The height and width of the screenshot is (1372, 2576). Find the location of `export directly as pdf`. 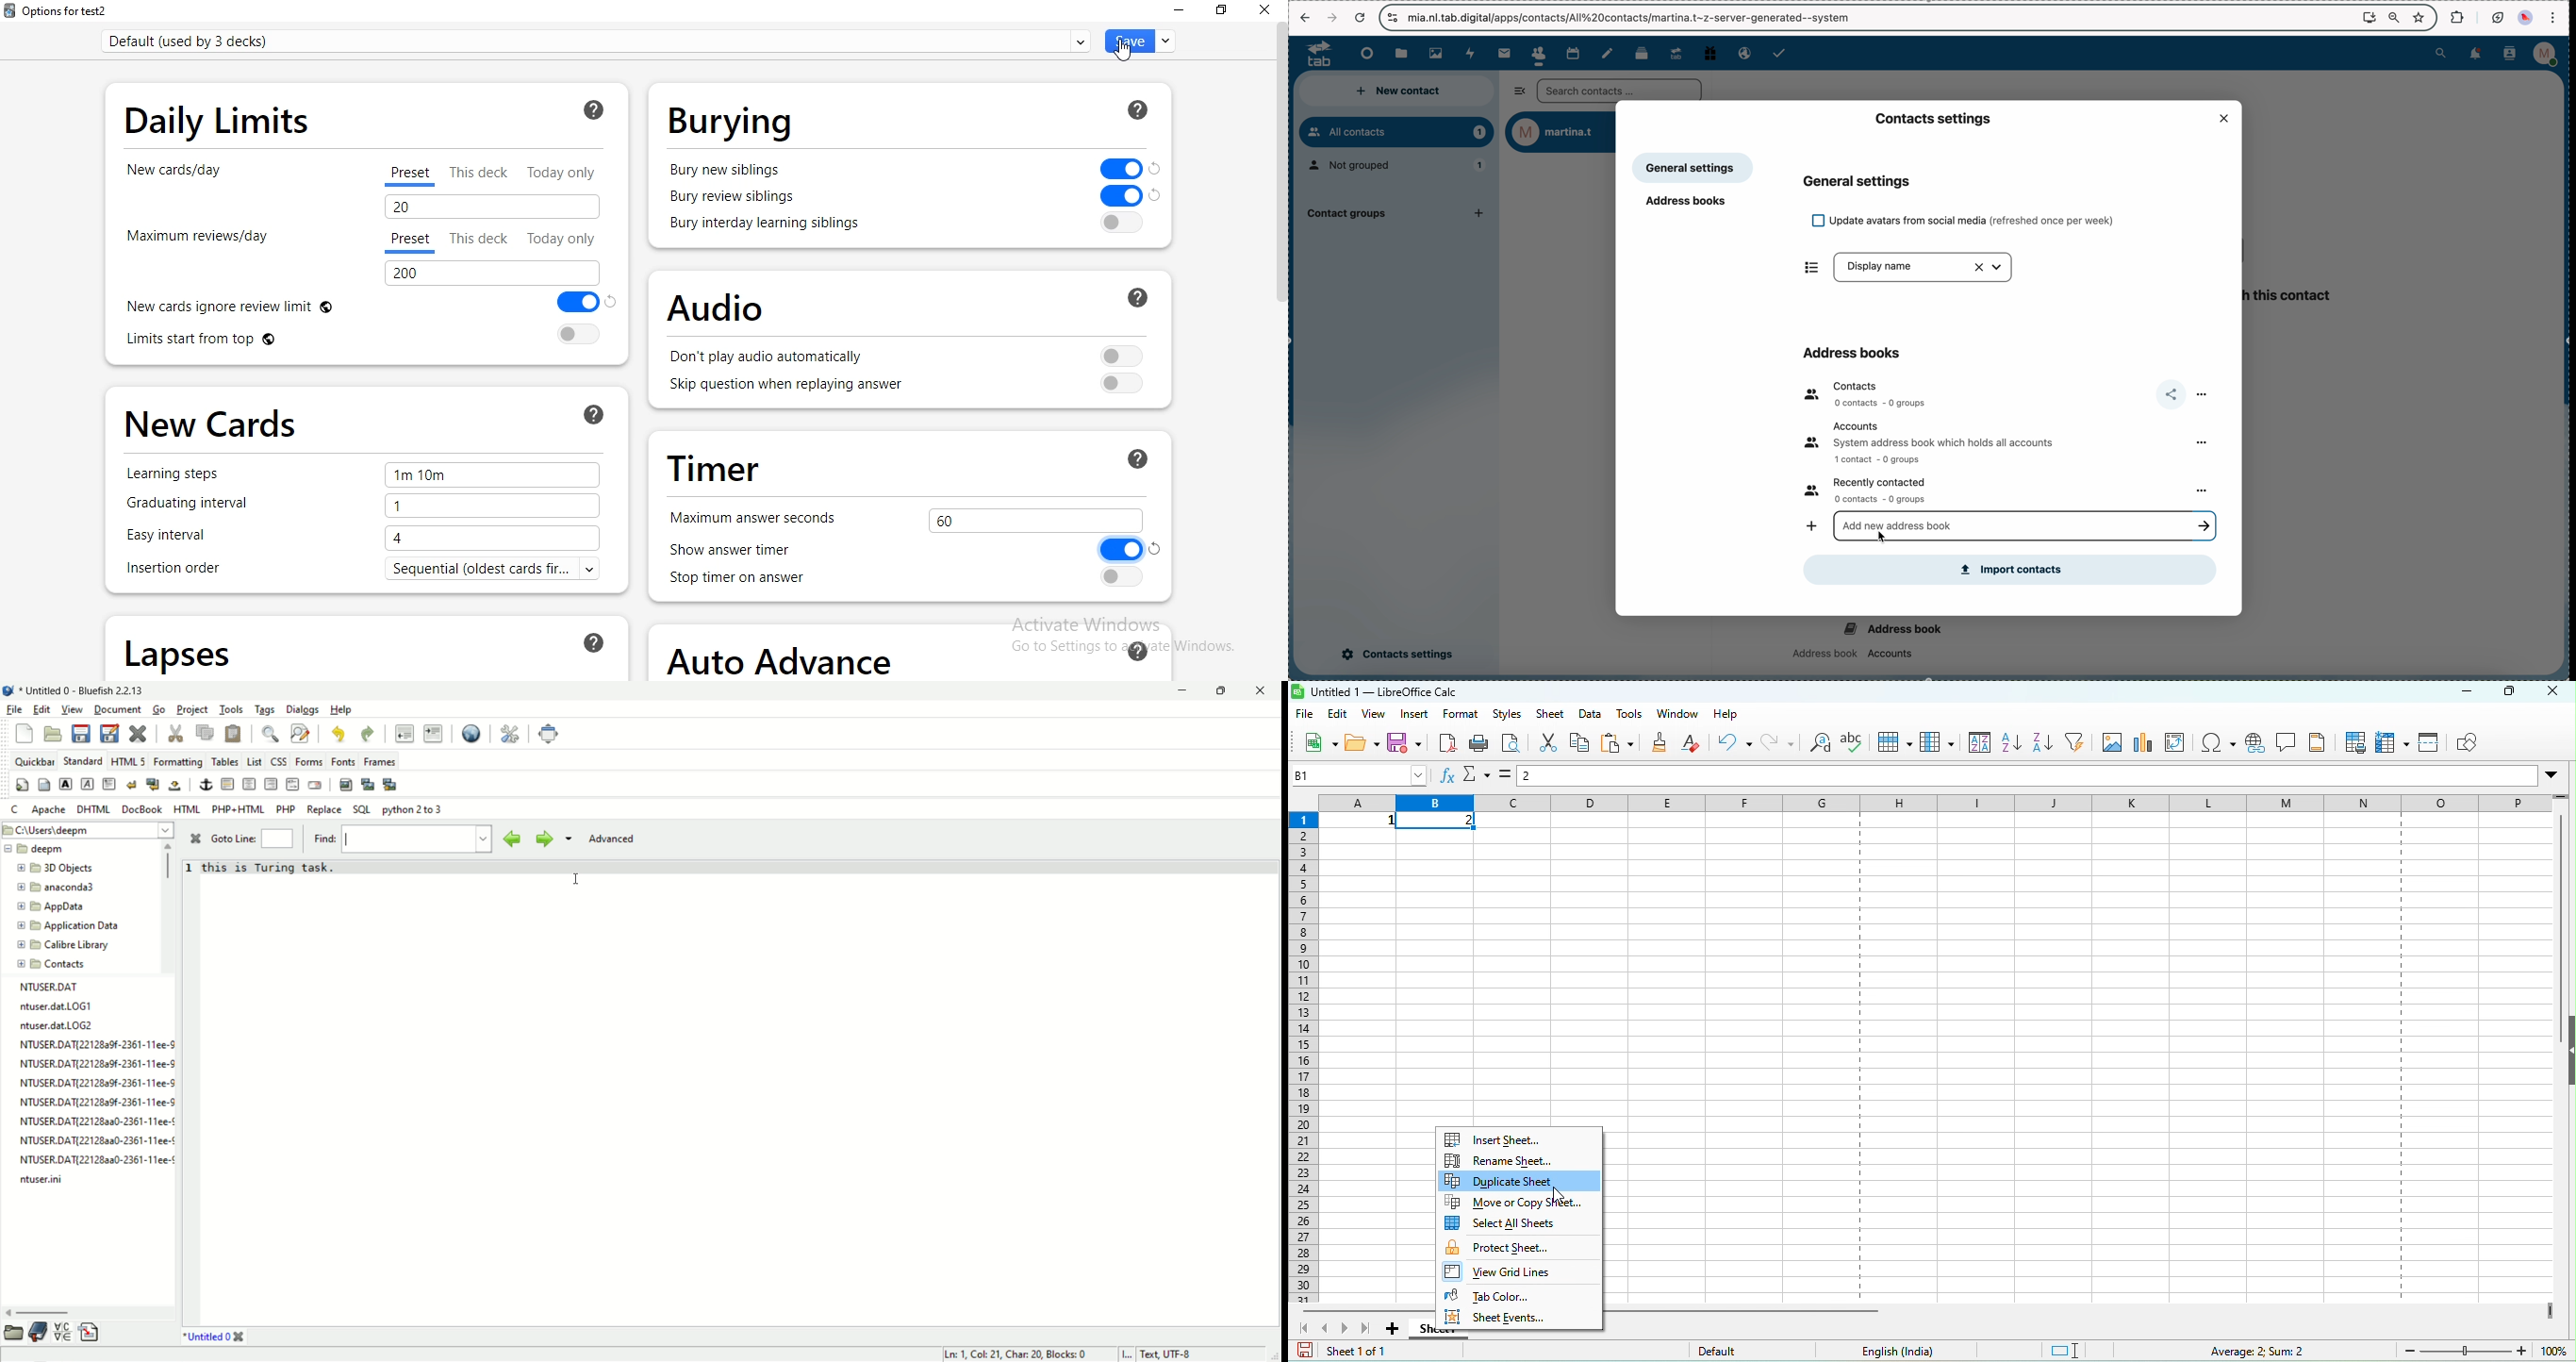

export directly as pdf is located at coordinates (1445, 743).